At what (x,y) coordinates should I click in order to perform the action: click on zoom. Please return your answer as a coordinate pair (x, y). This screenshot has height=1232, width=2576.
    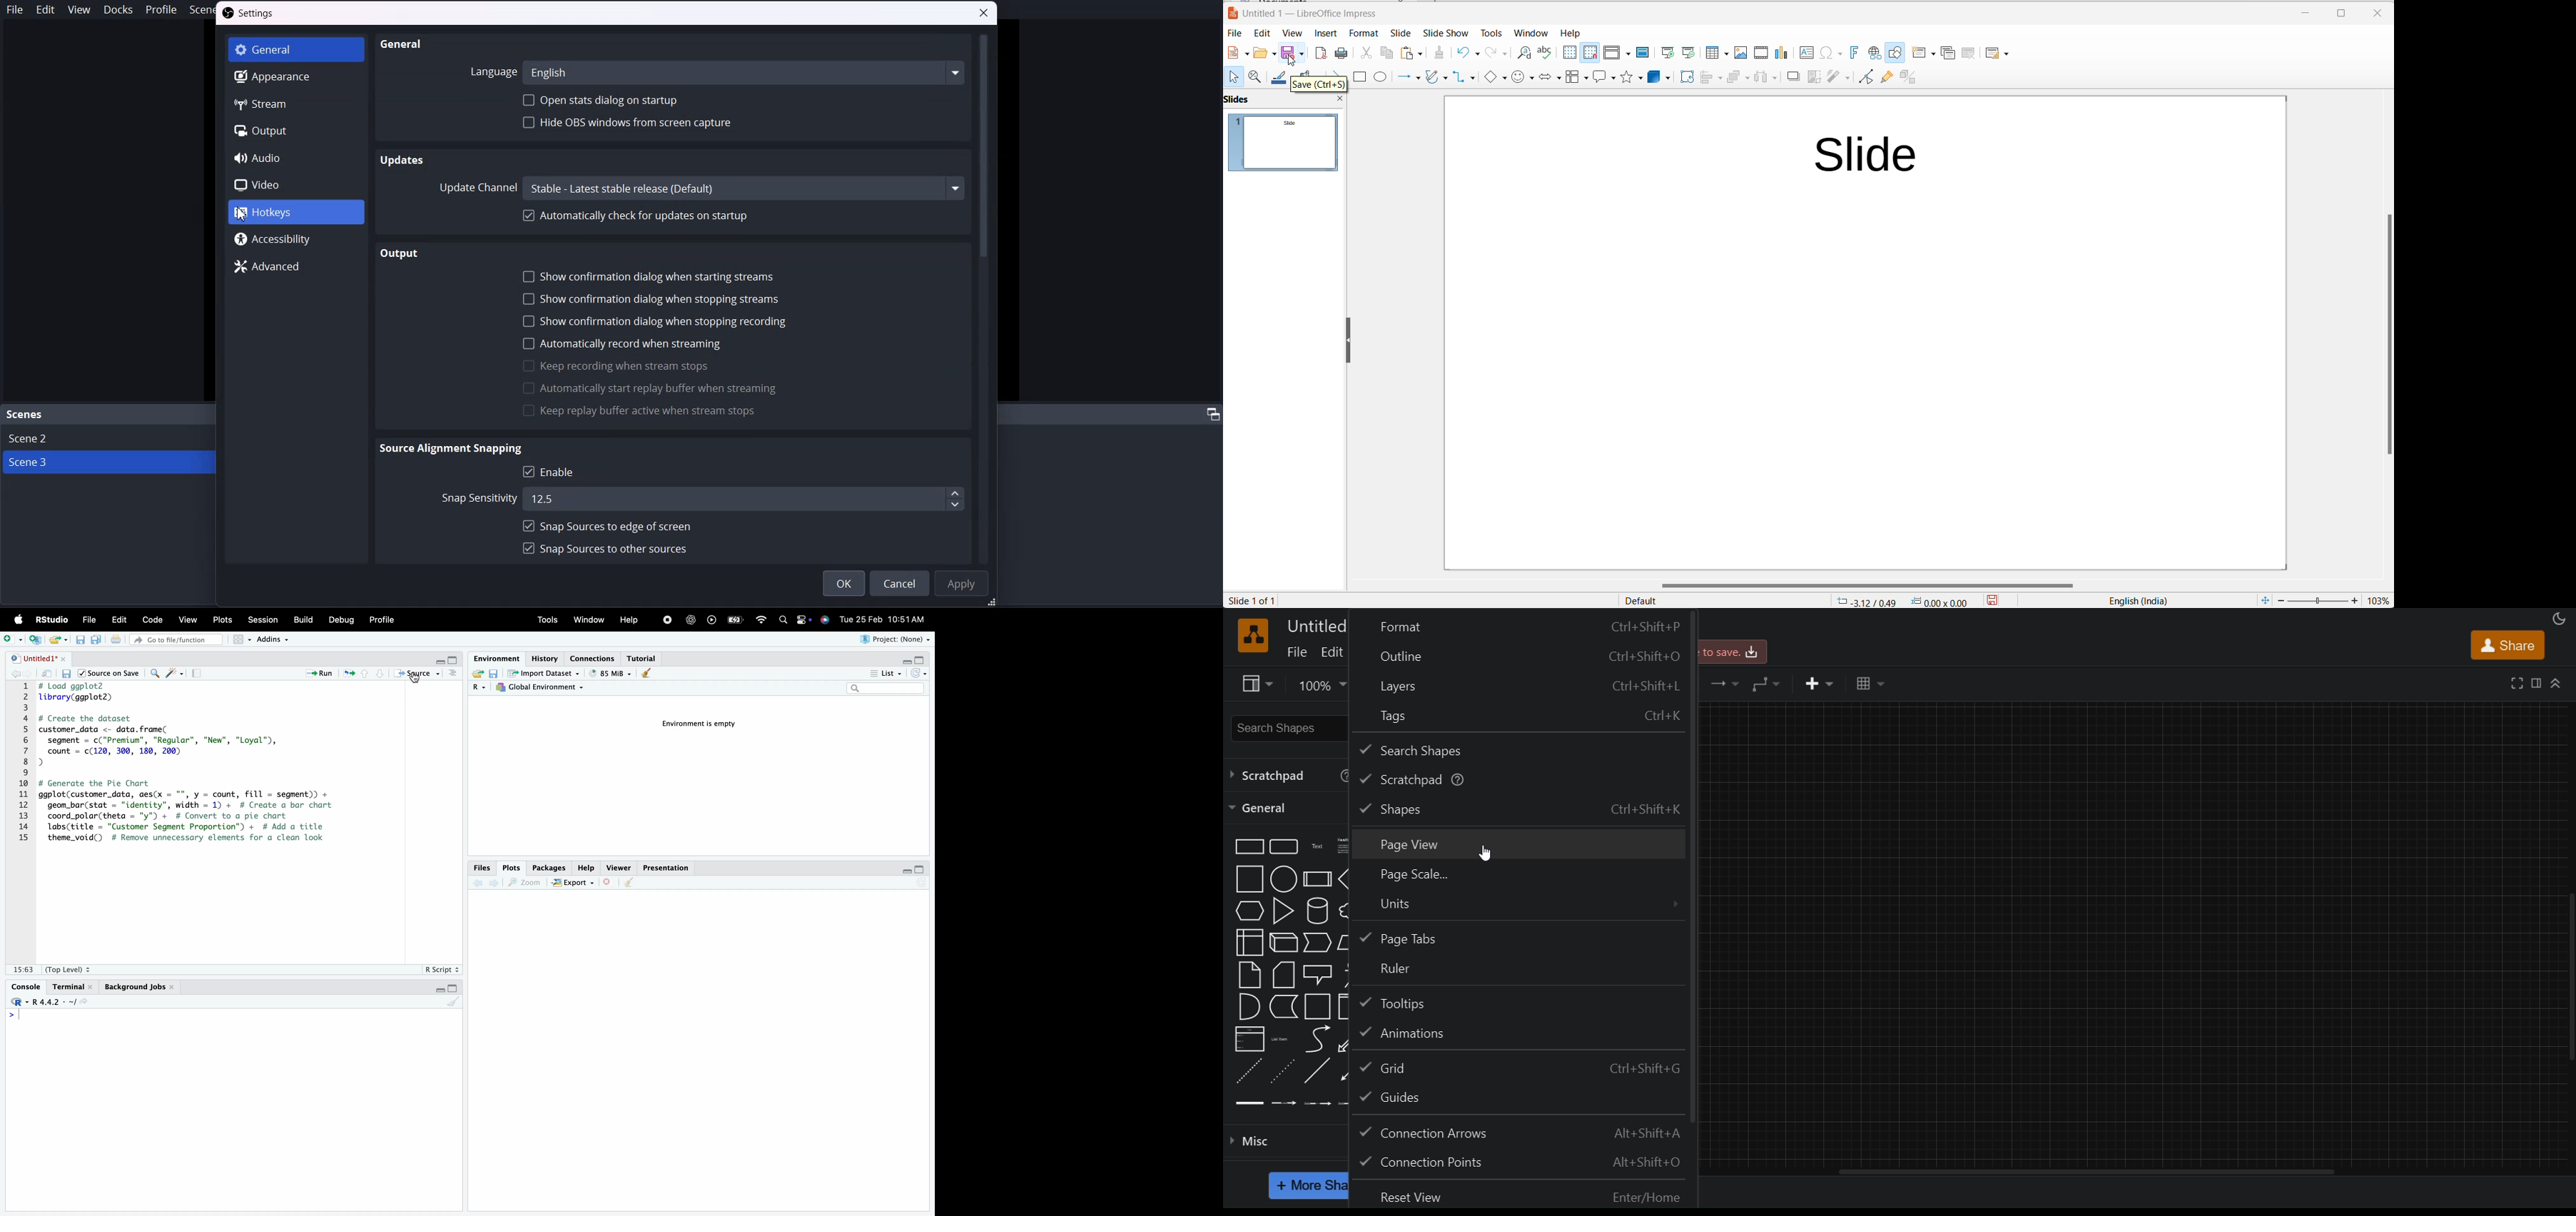
    Looking at the image, I should click on (526, 883).